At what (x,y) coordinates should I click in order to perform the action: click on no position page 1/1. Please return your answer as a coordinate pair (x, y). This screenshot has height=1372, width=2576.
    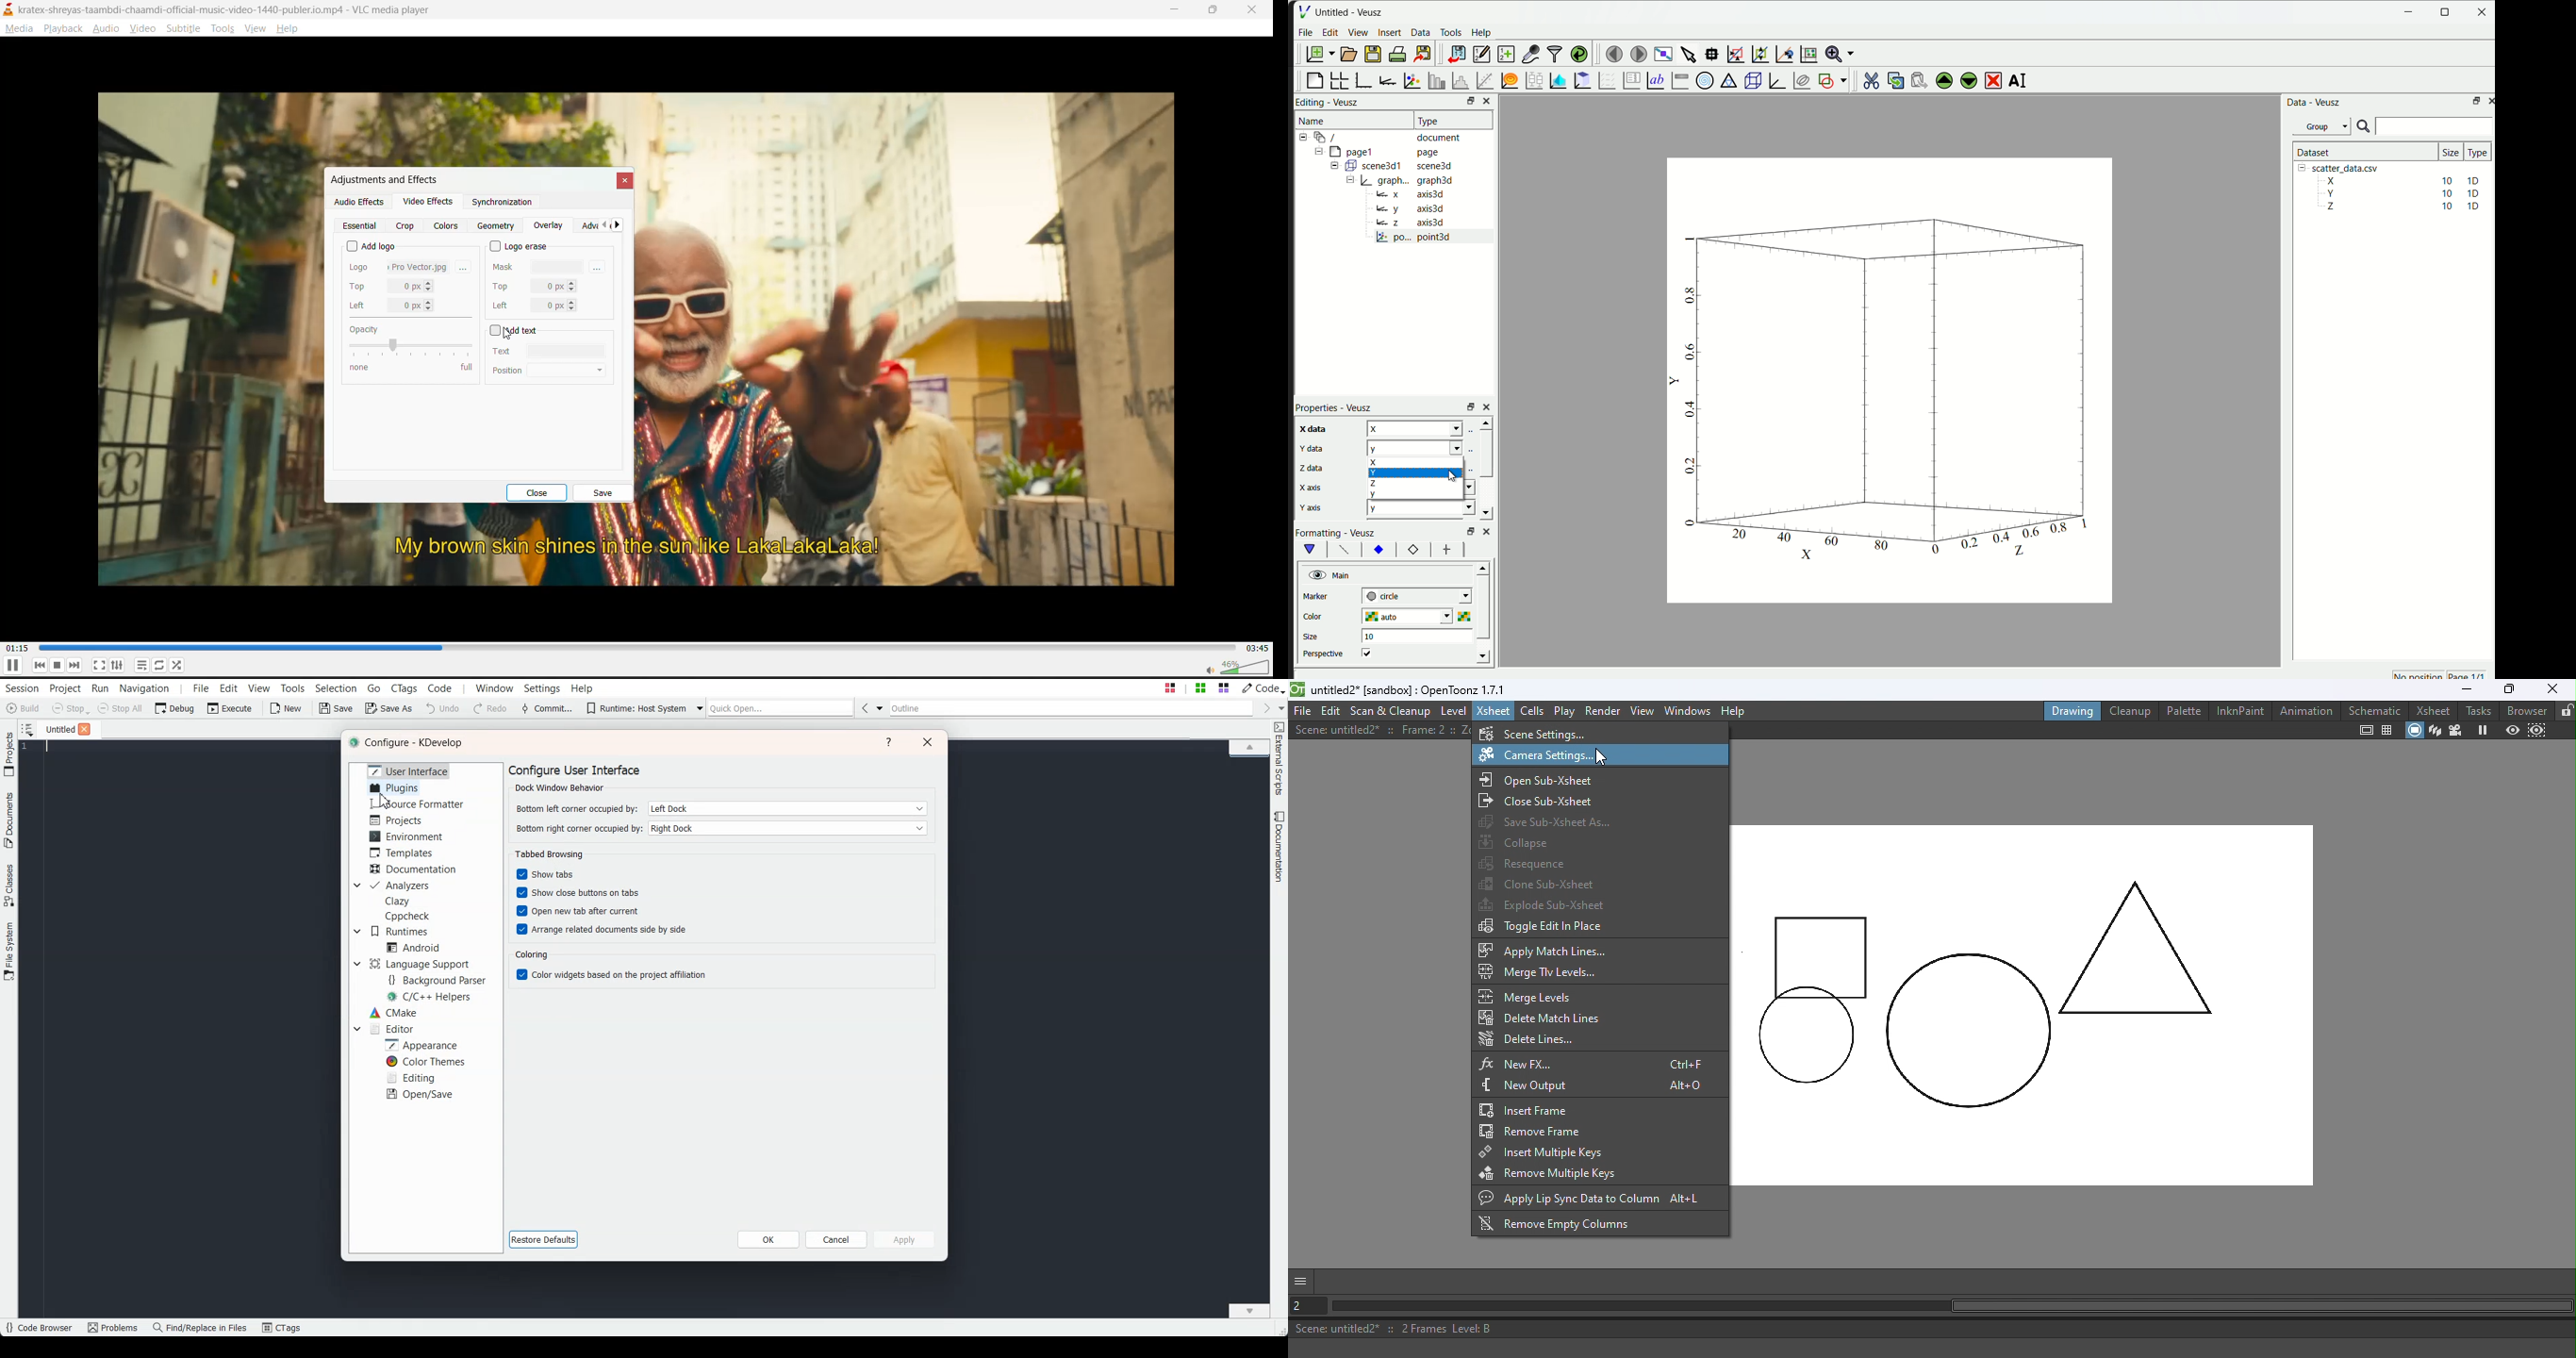
    Looking at the image, I should click on (2443, 673).